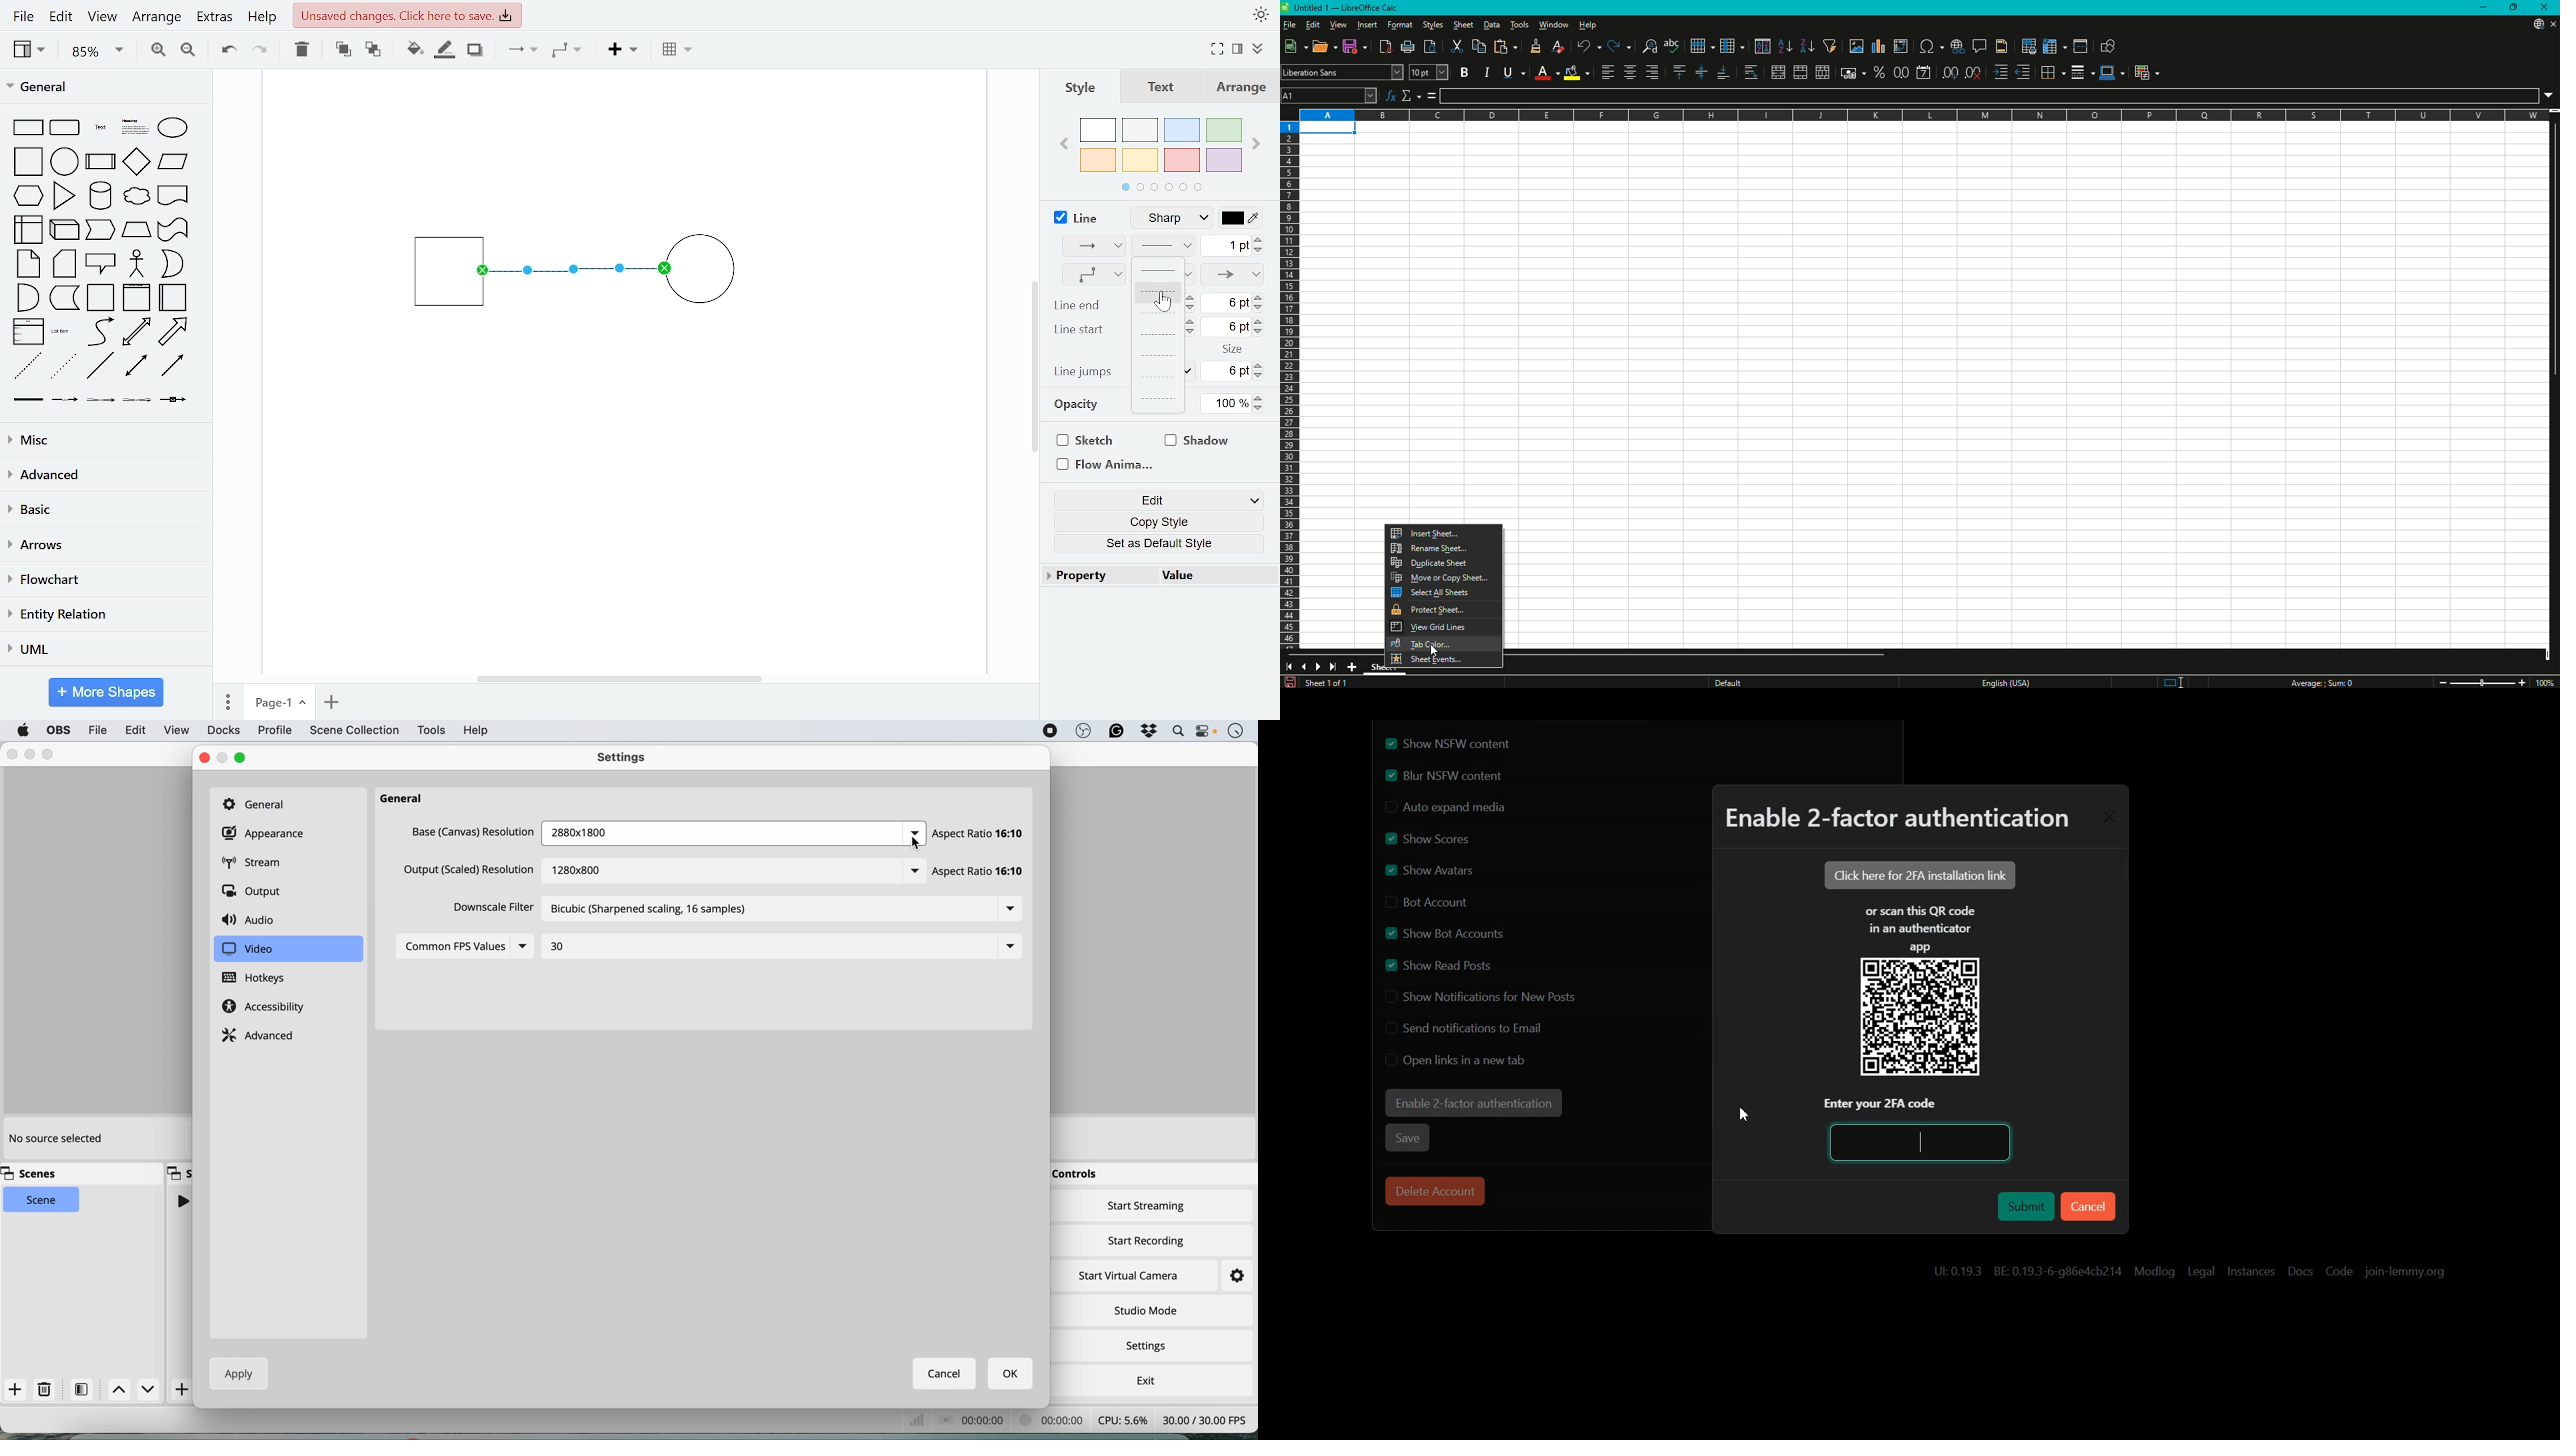  Describe the element at coordinates (43, 1201) in the screenshot. I see `scene` at that location.